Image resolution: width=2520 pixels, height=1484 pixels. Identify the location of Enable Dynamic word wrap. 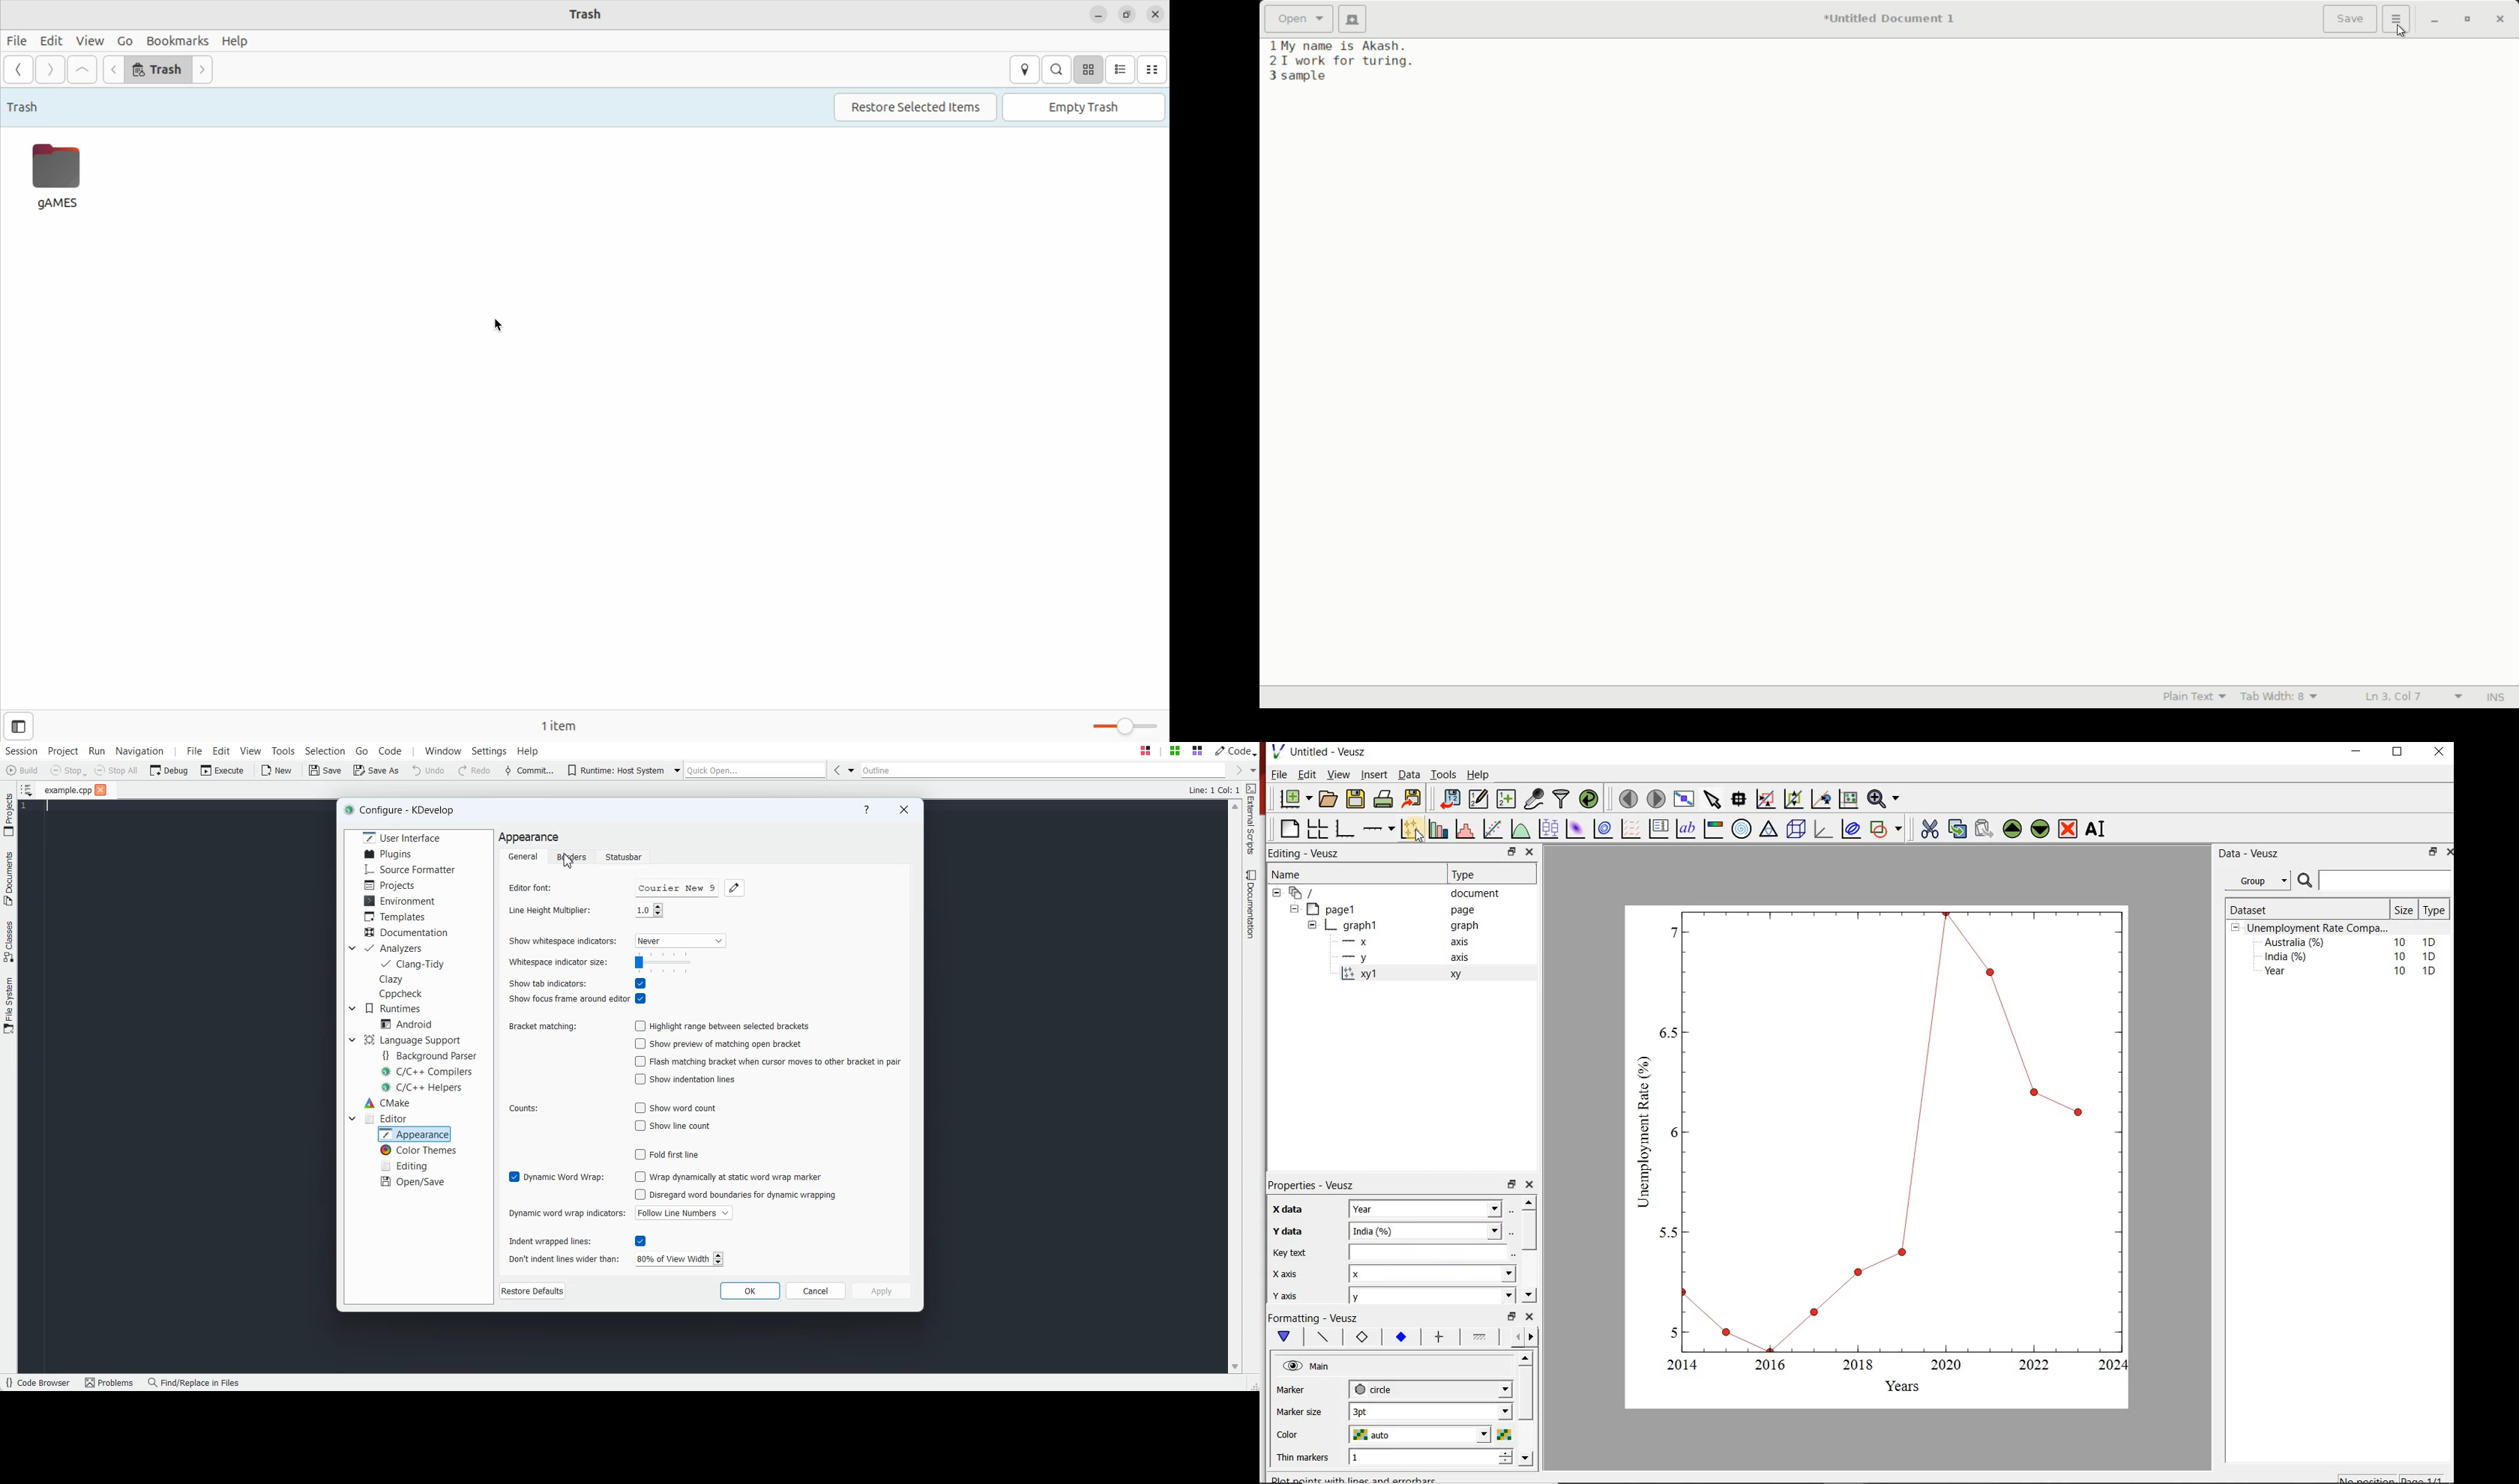
(558, 1177).